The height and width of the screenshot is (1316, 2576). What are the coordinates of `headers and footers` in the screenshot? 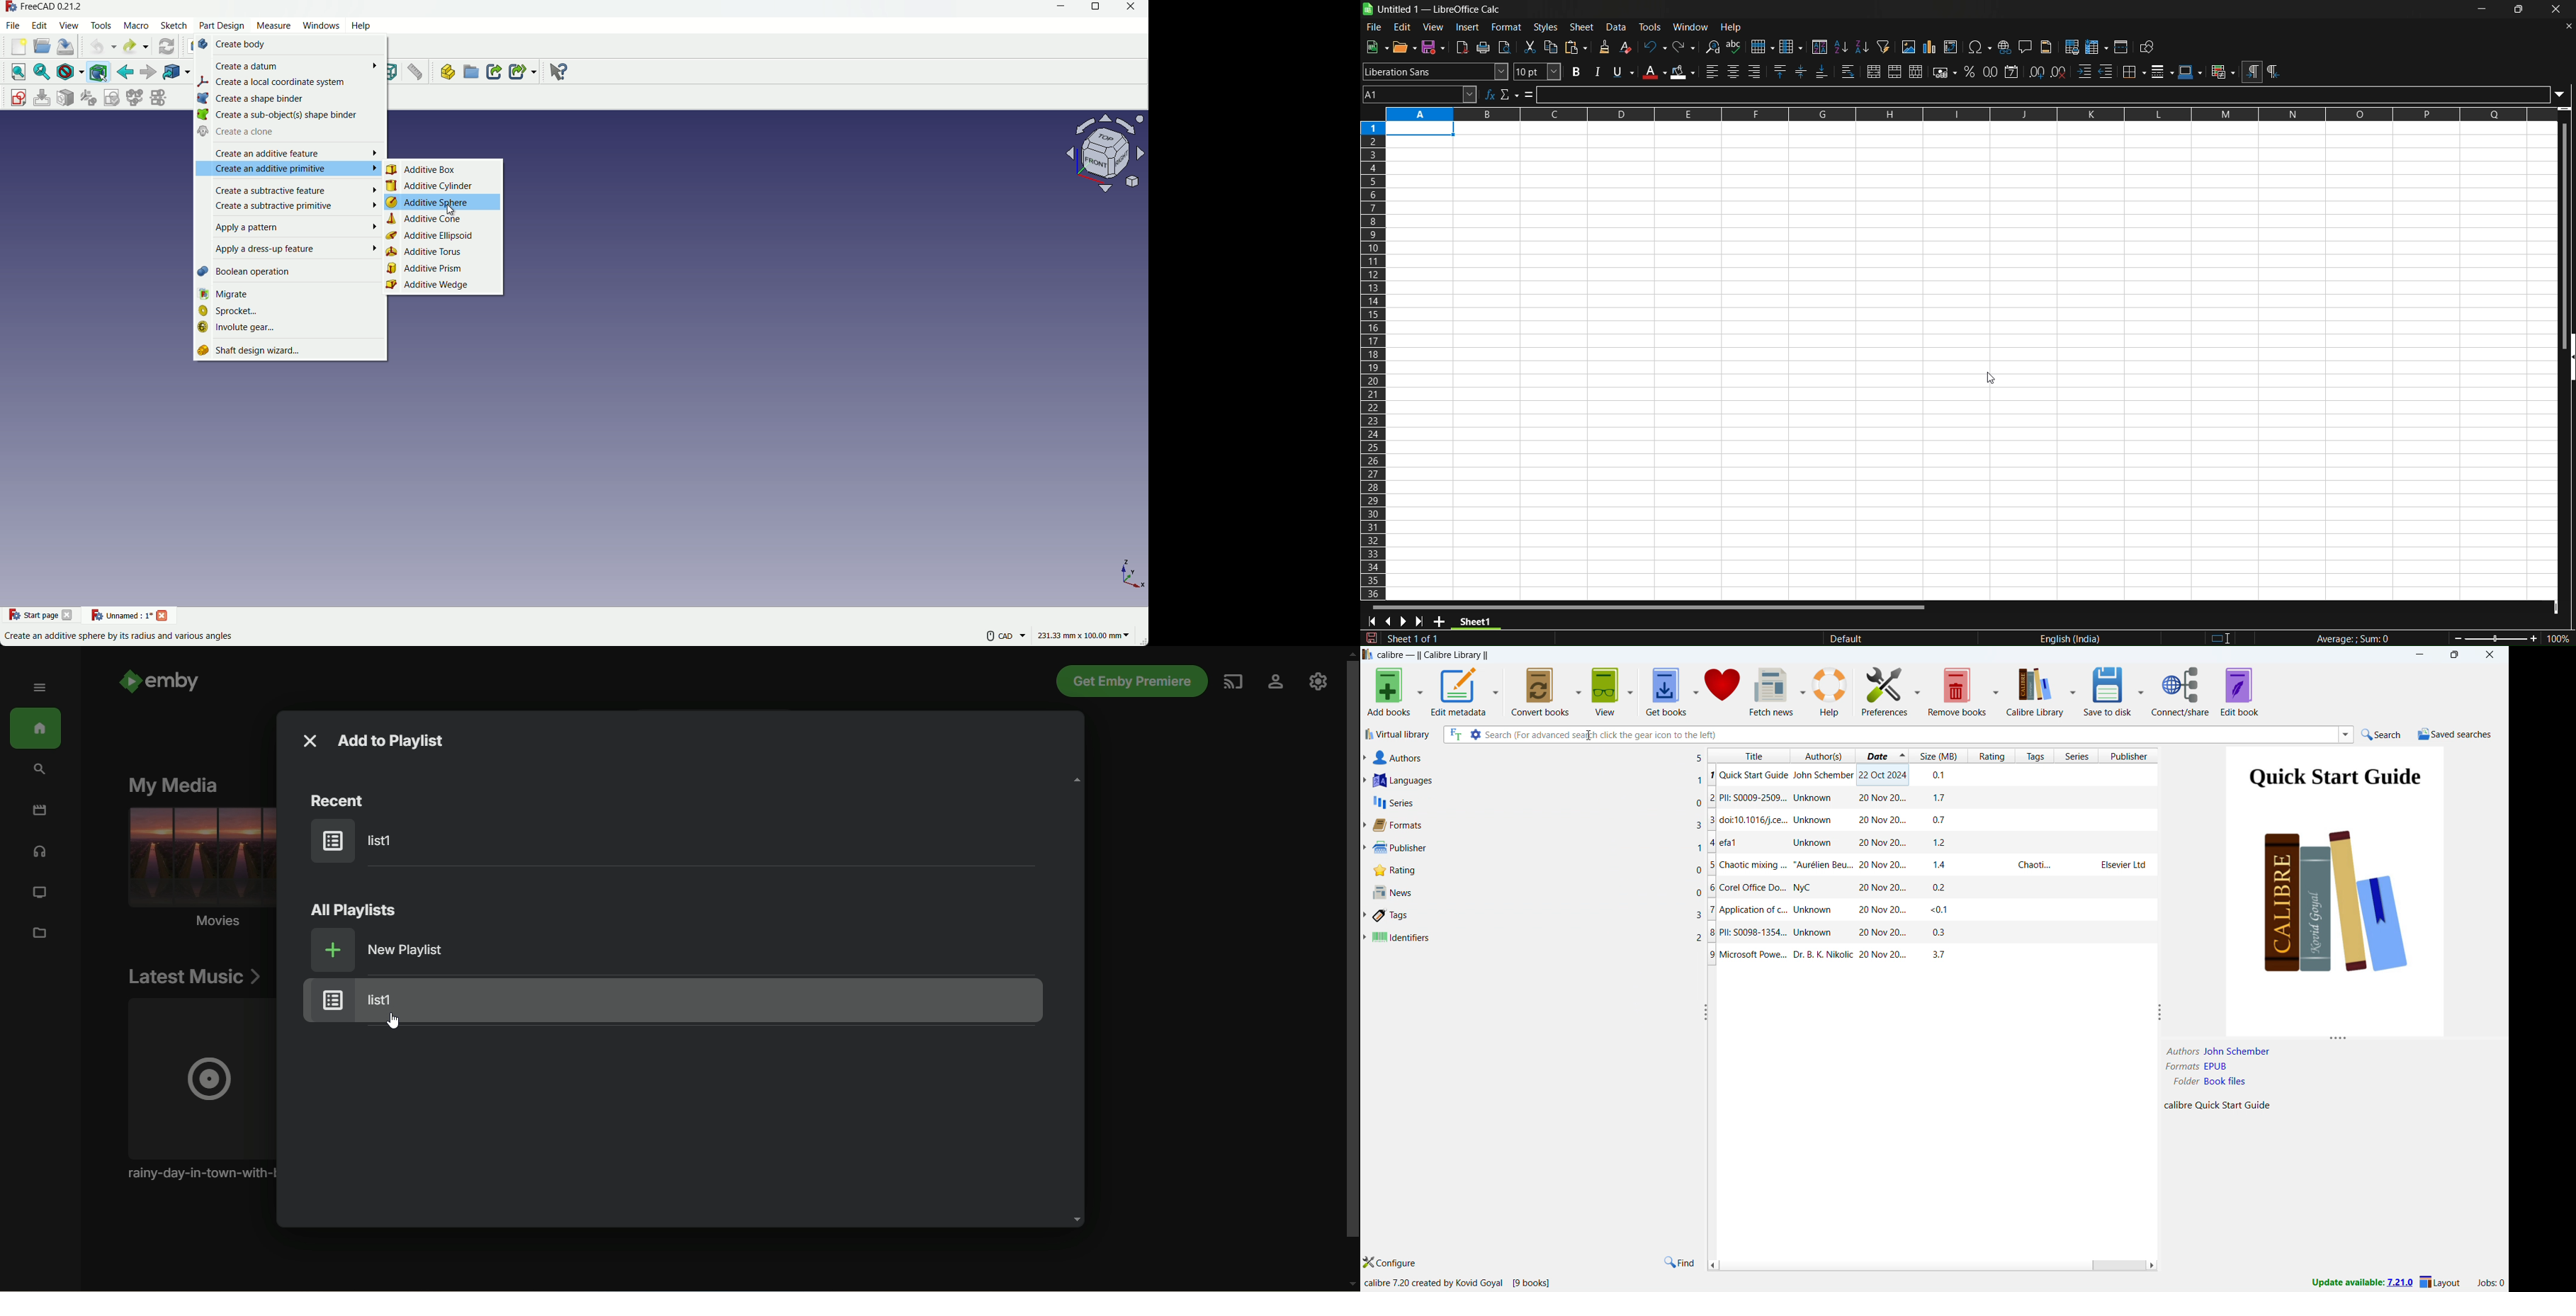 It's located at (2048, 47).